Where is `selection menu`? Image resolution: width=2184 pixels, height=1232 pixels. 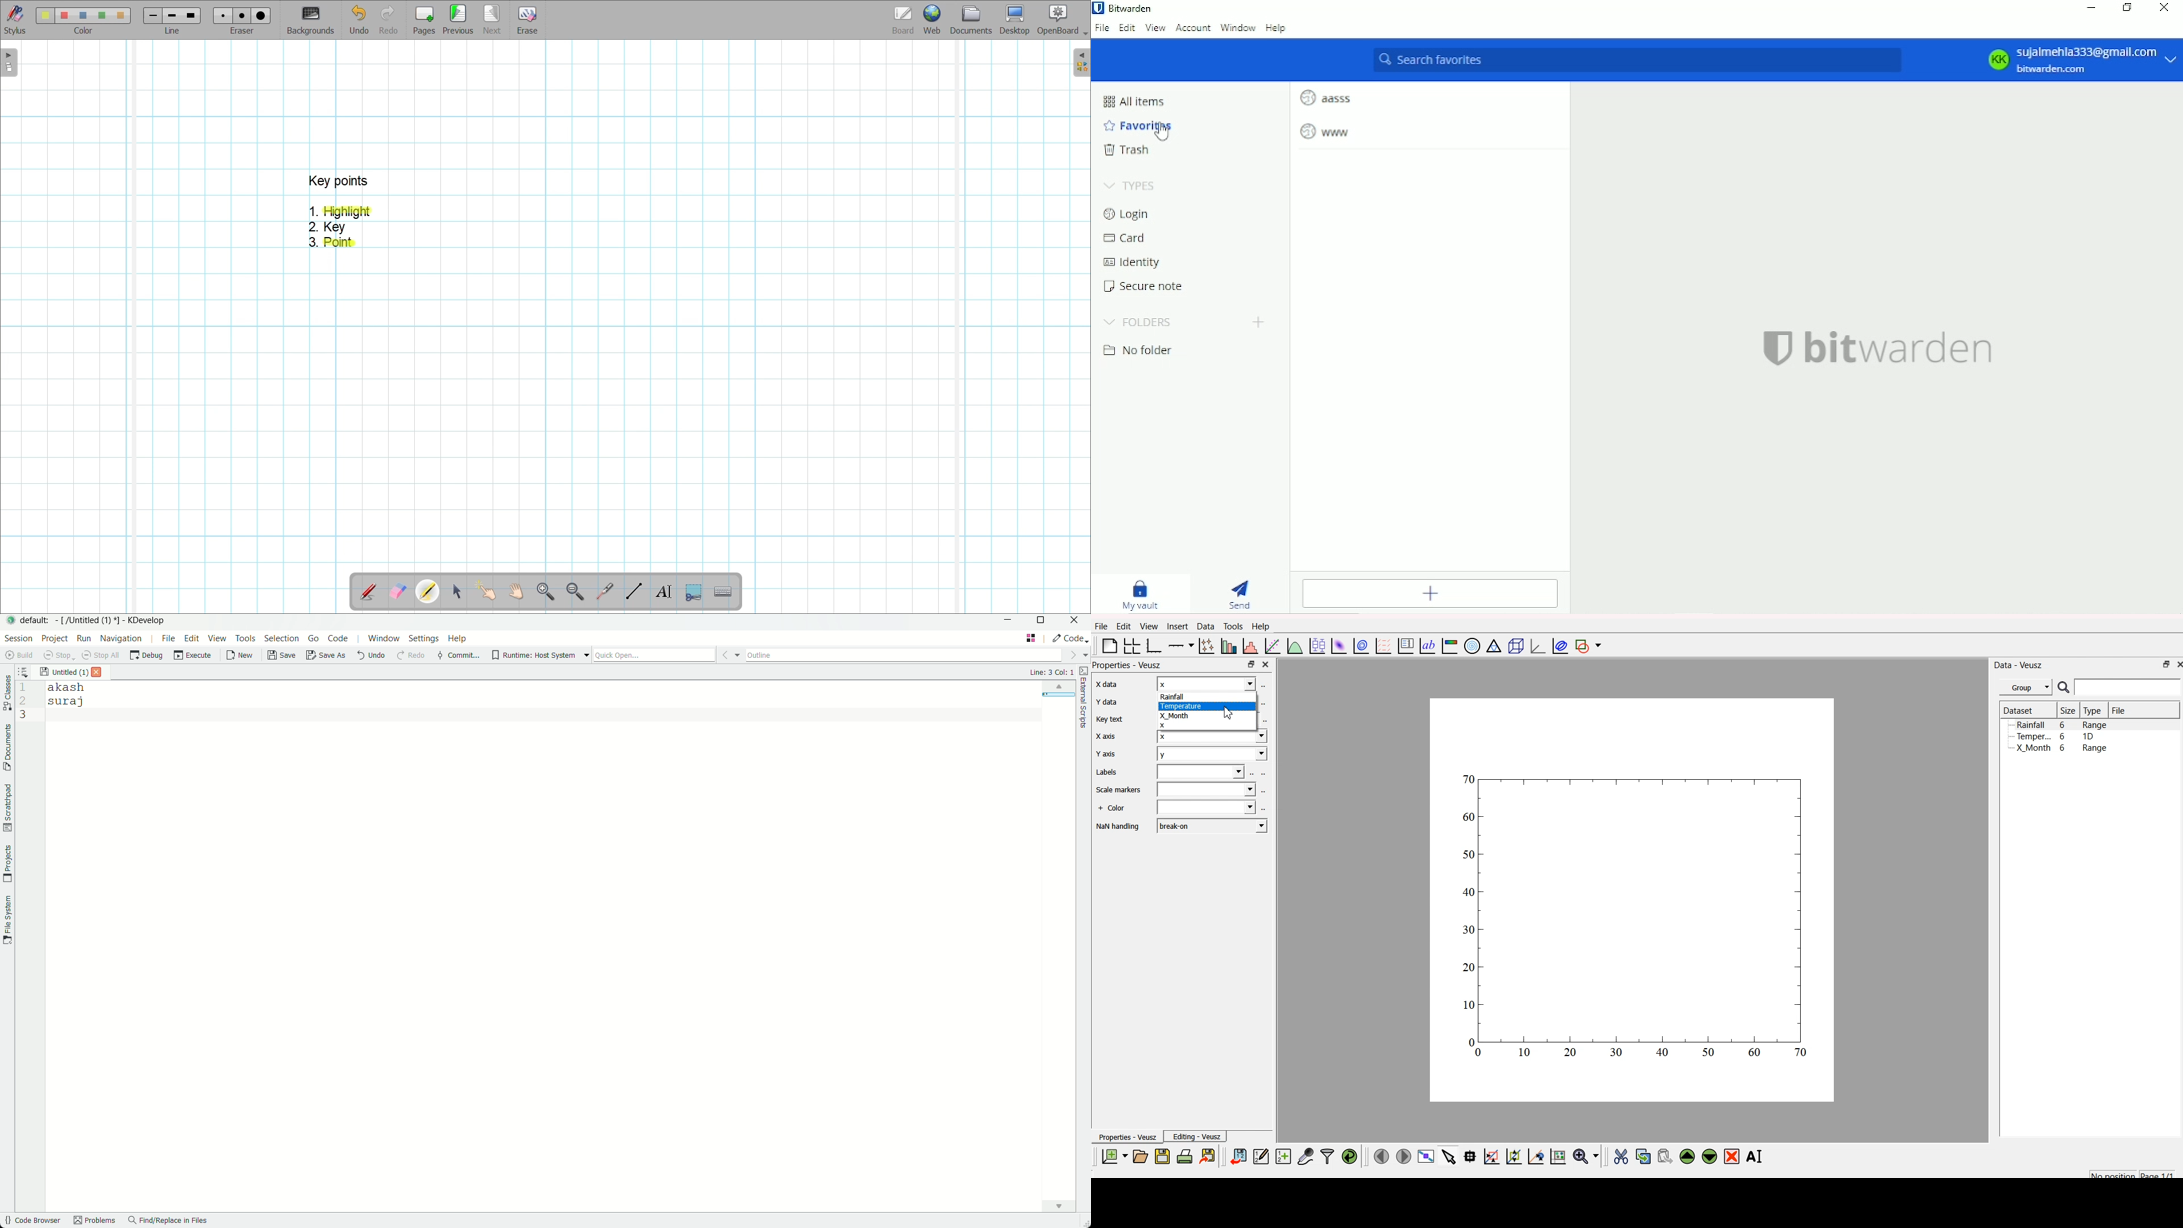 selection menu is located at coordinates (284, 640).